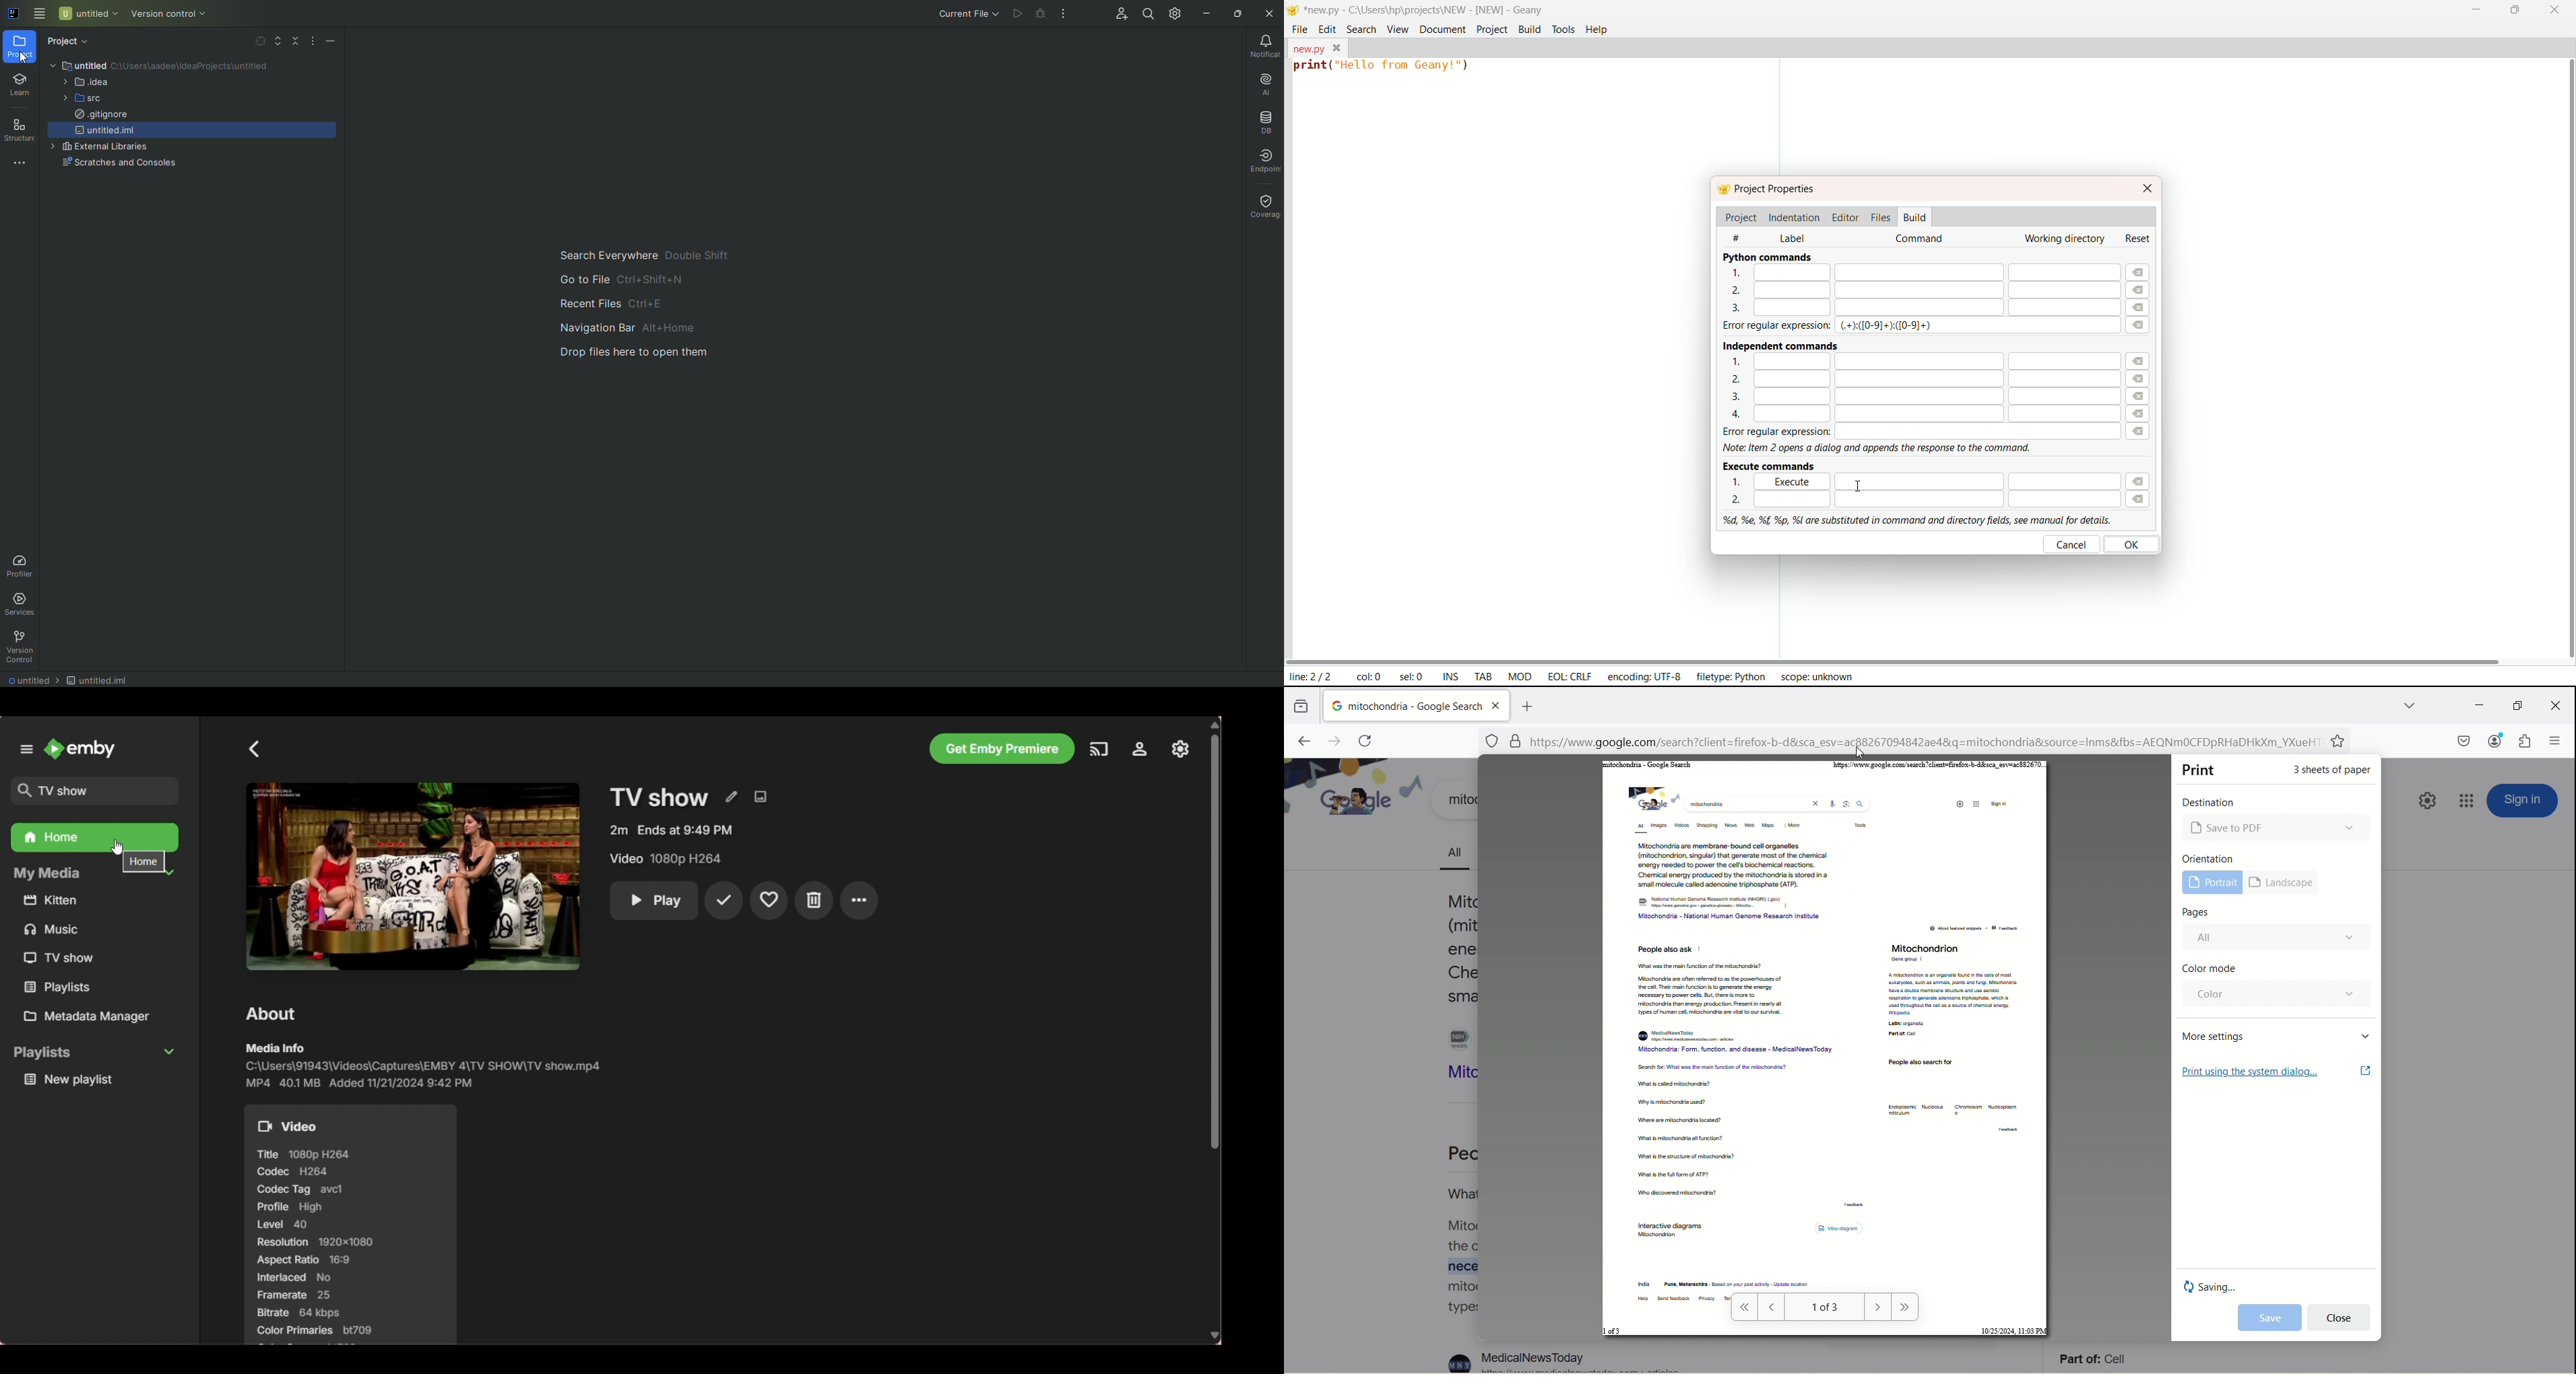 This screenshot has width=2576, height=1400. Describe the element at coordinates (1777, 190) in the screenshot. I see `project properties` at that location.